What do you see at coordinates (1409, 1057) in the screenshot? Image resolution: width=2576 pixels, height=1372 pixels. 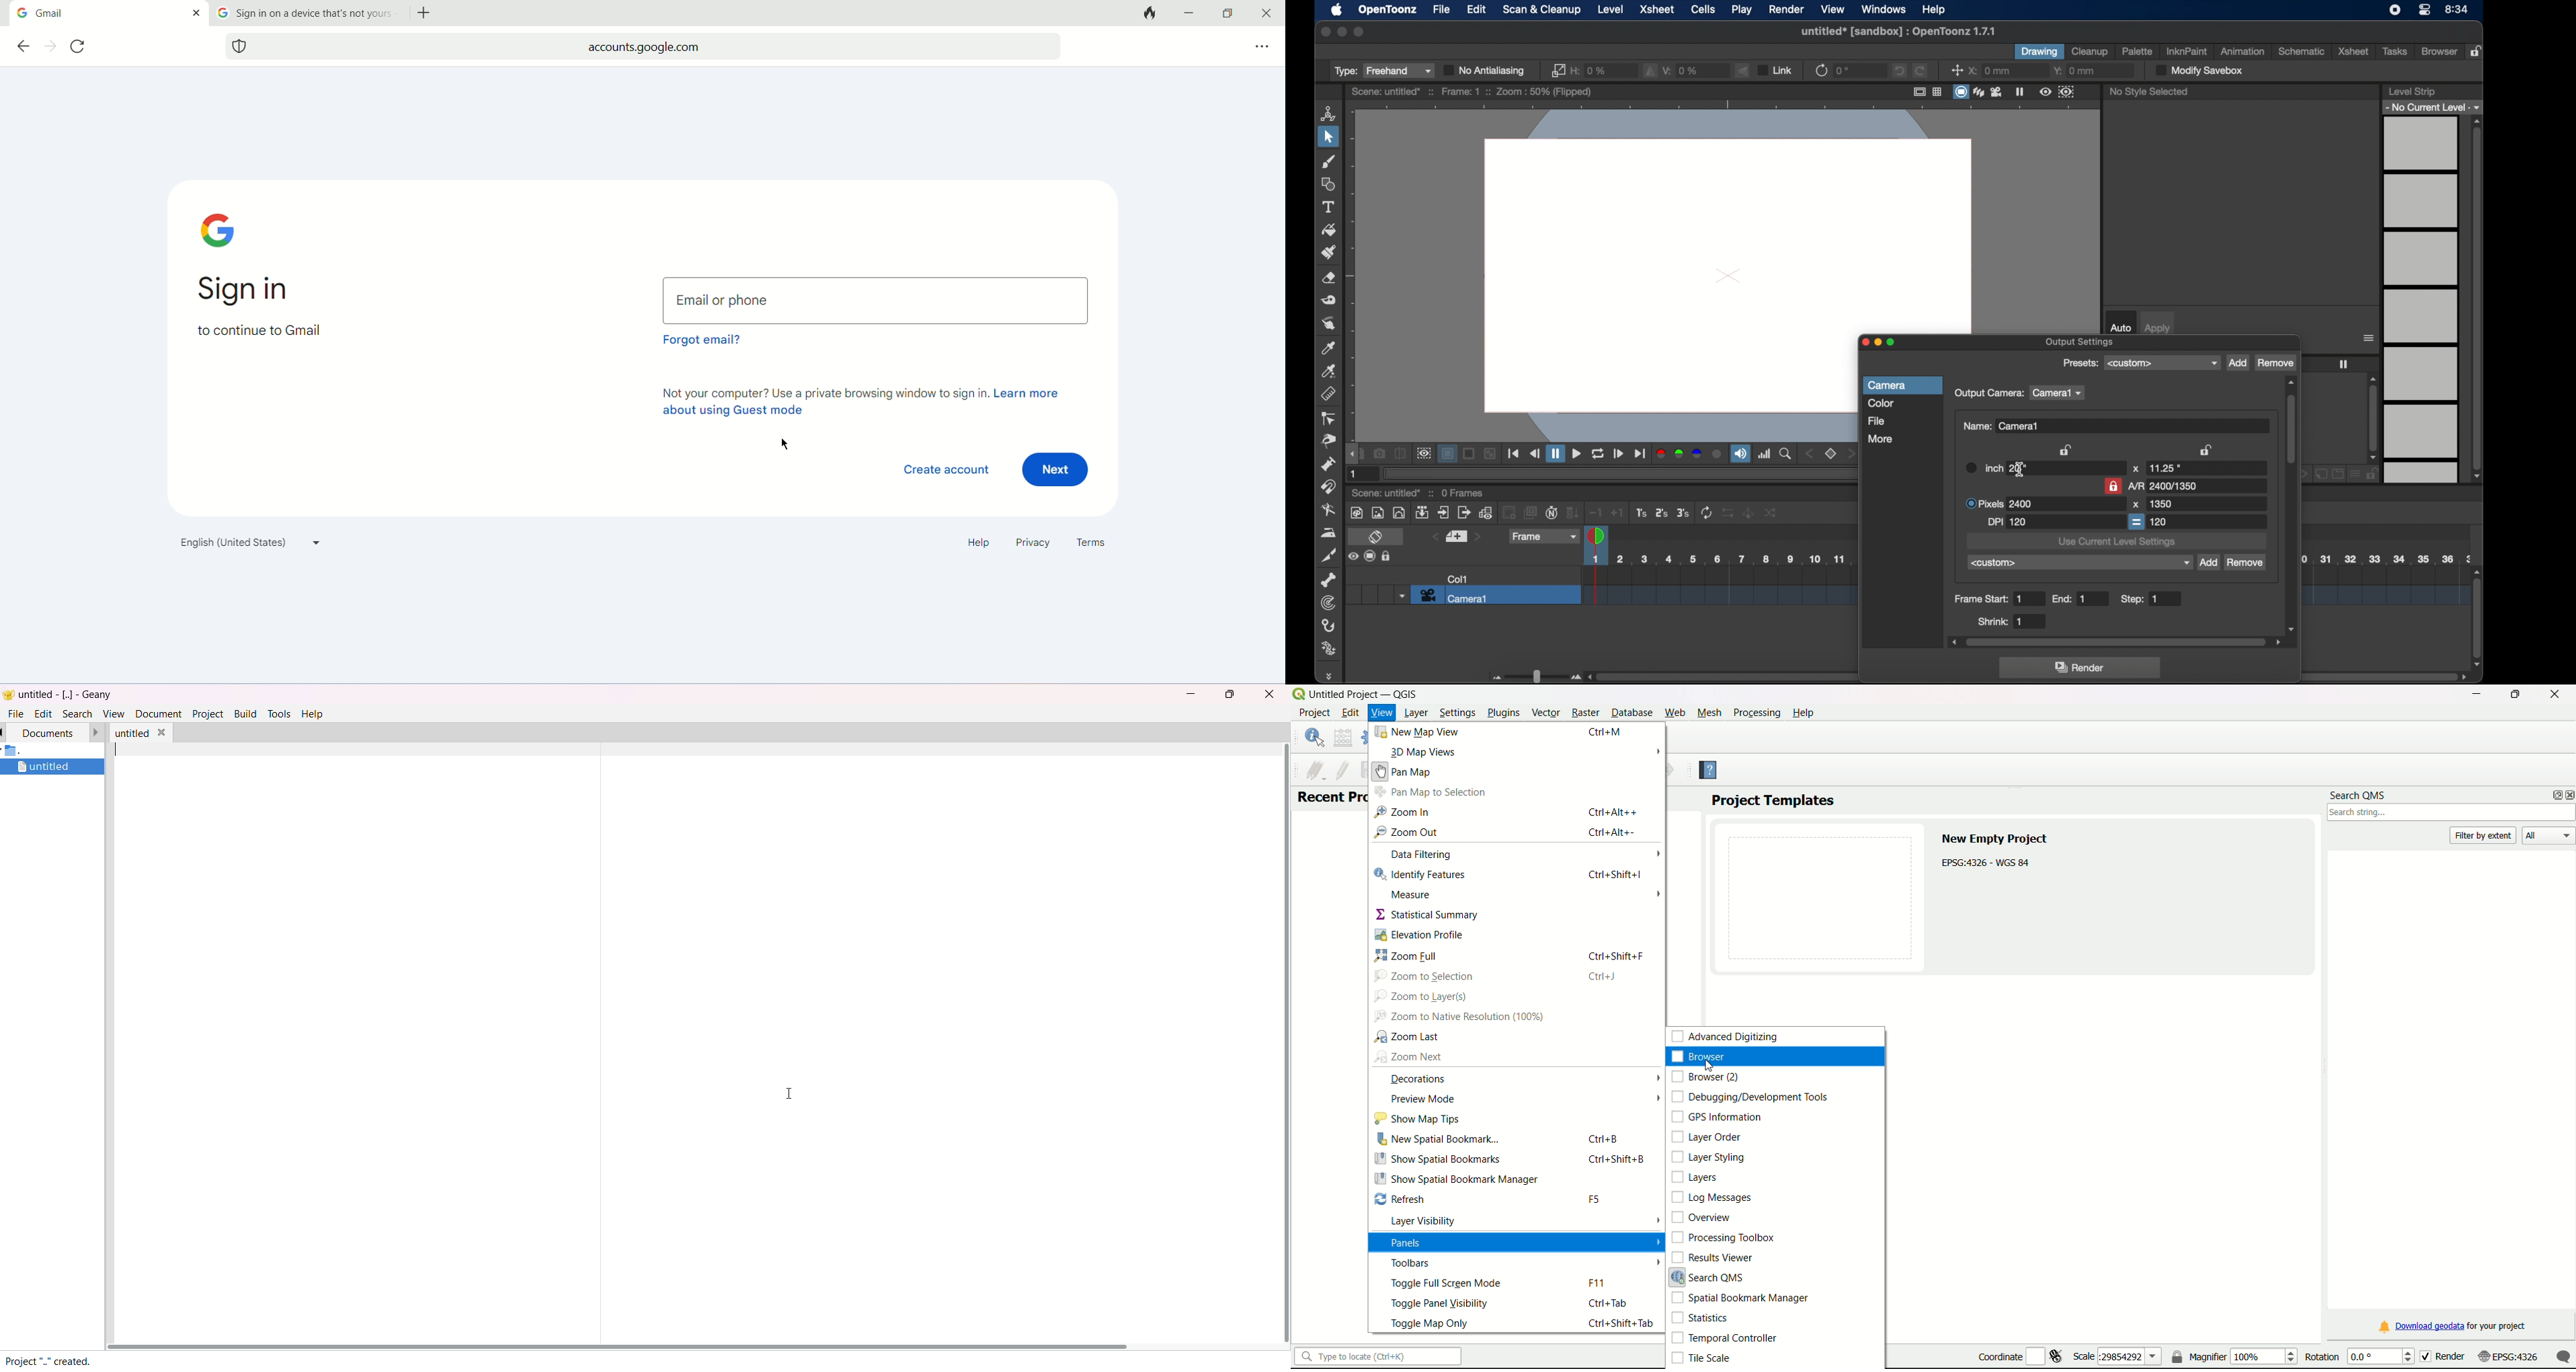 I see `zoom next` at bounding box center [1409, 1057].